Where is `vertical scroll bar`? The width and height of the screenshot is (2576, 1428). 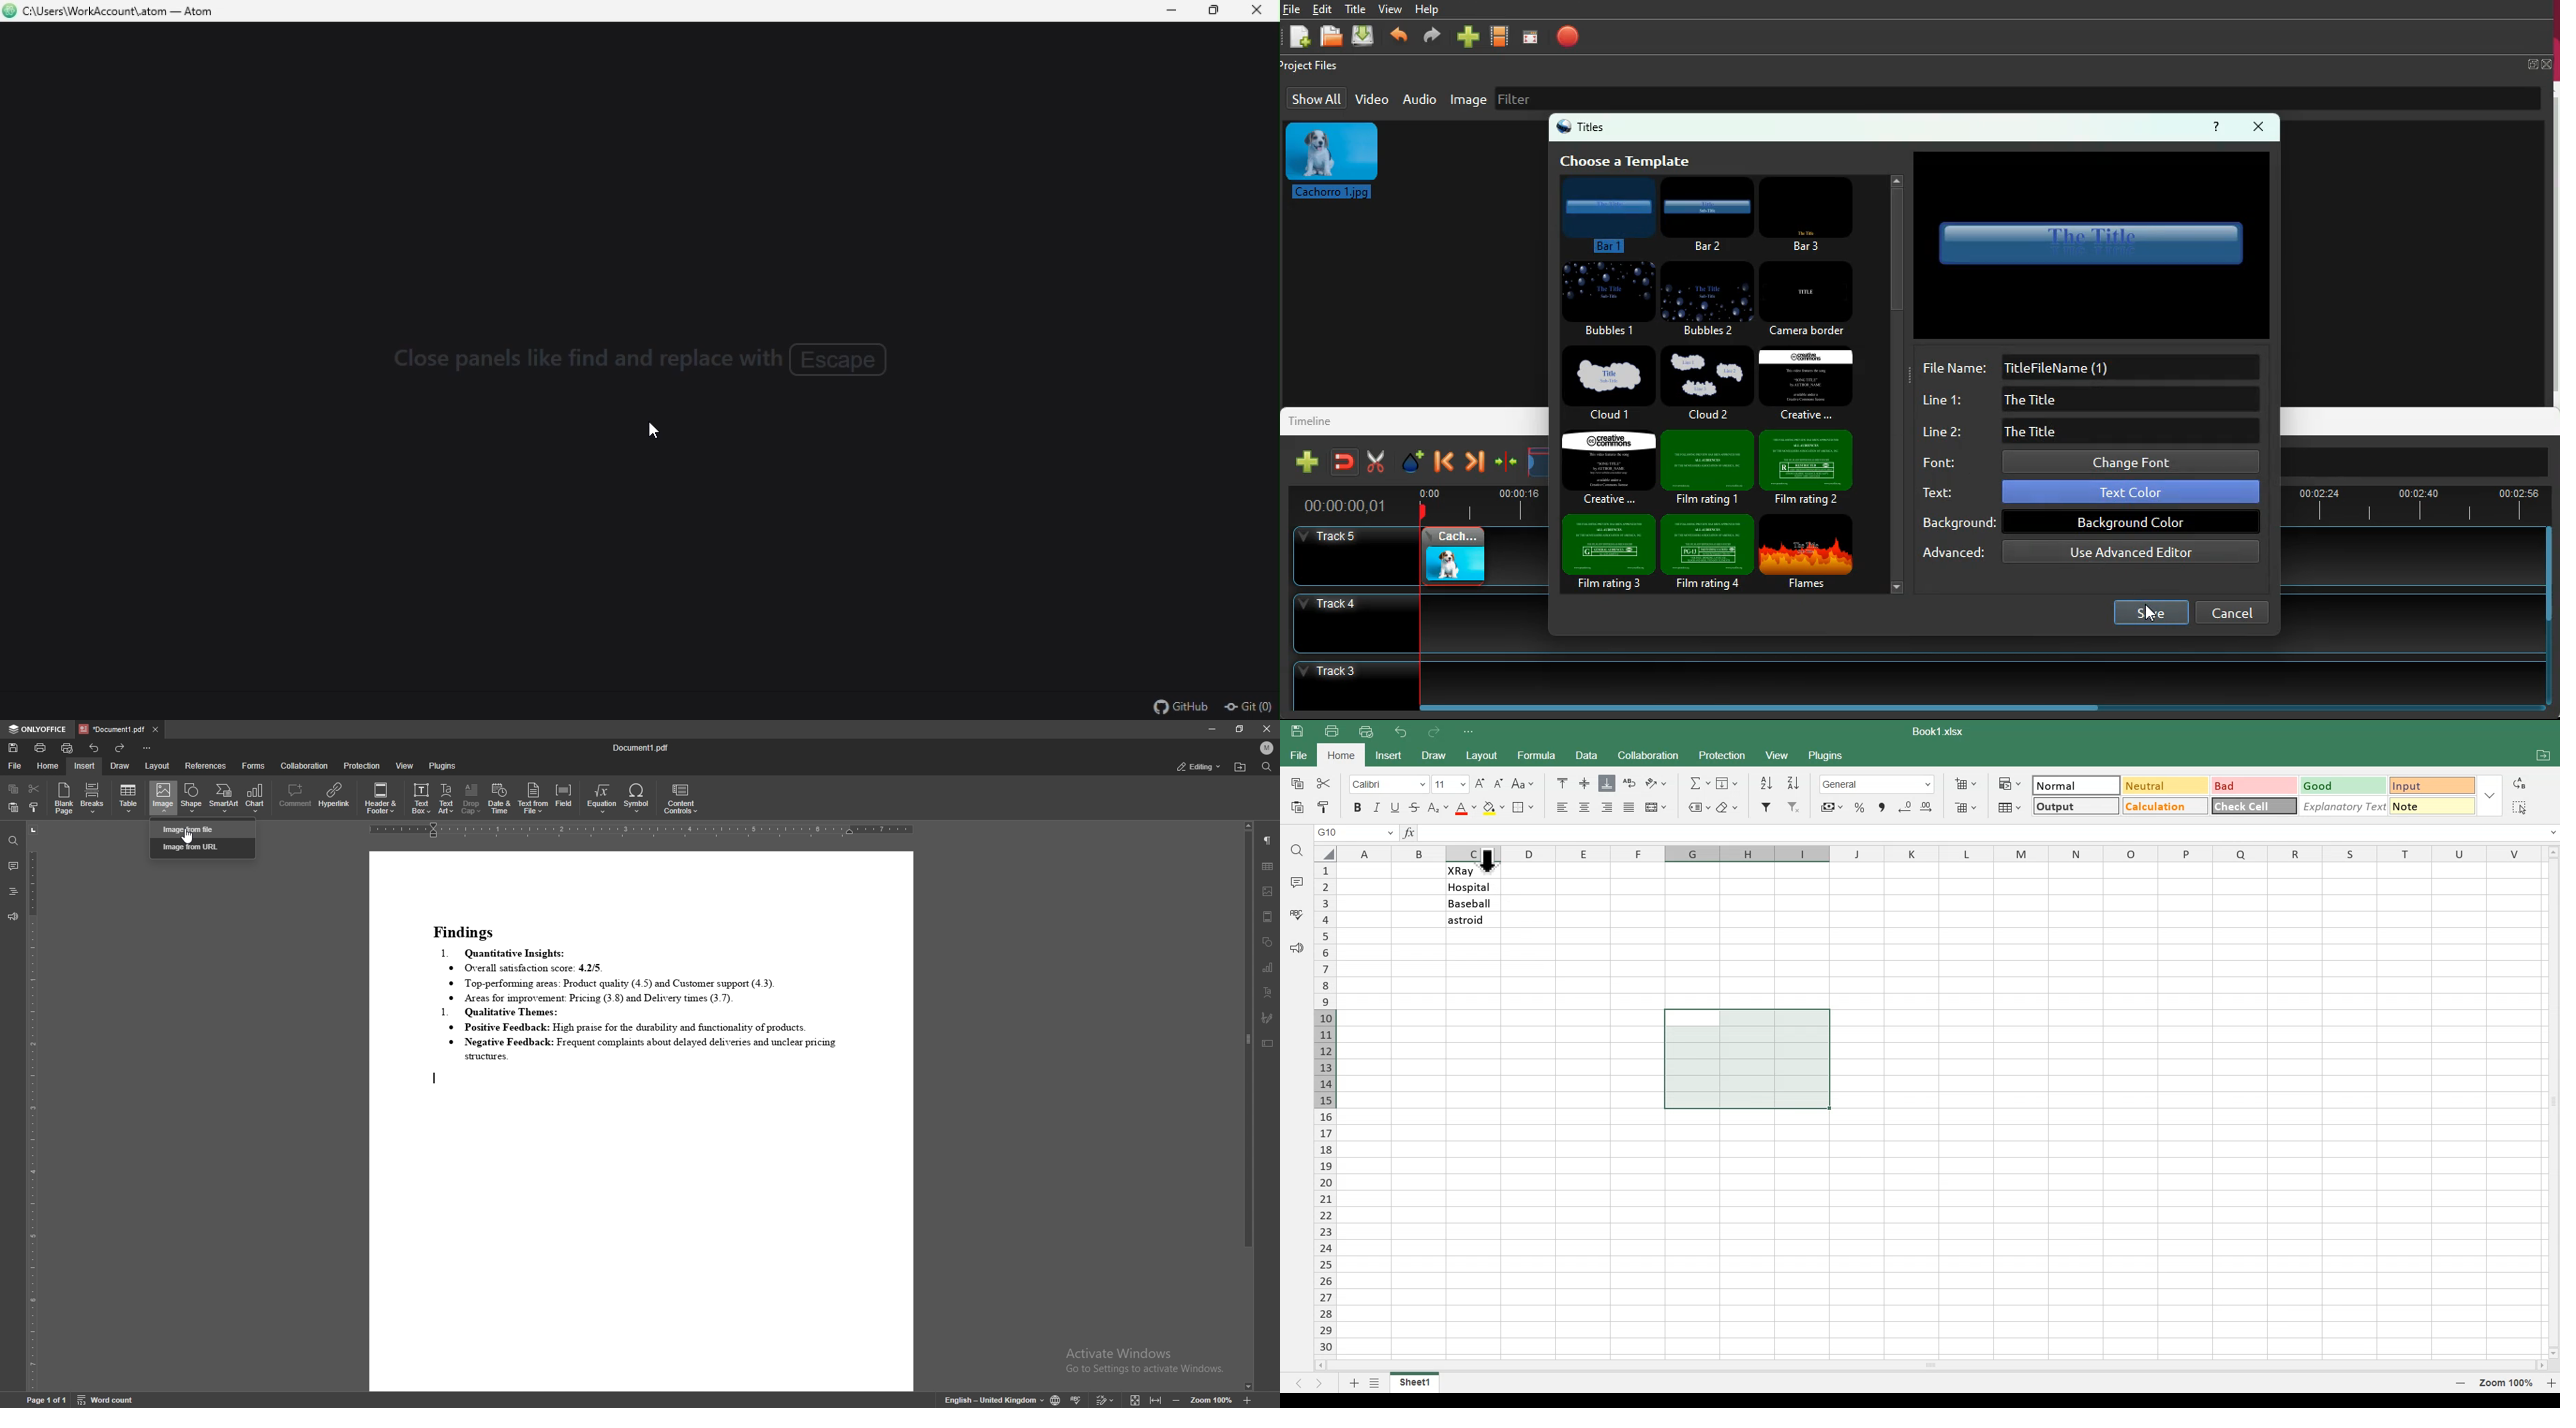 vertical scroll bar is located at coordinates (2552, 573).